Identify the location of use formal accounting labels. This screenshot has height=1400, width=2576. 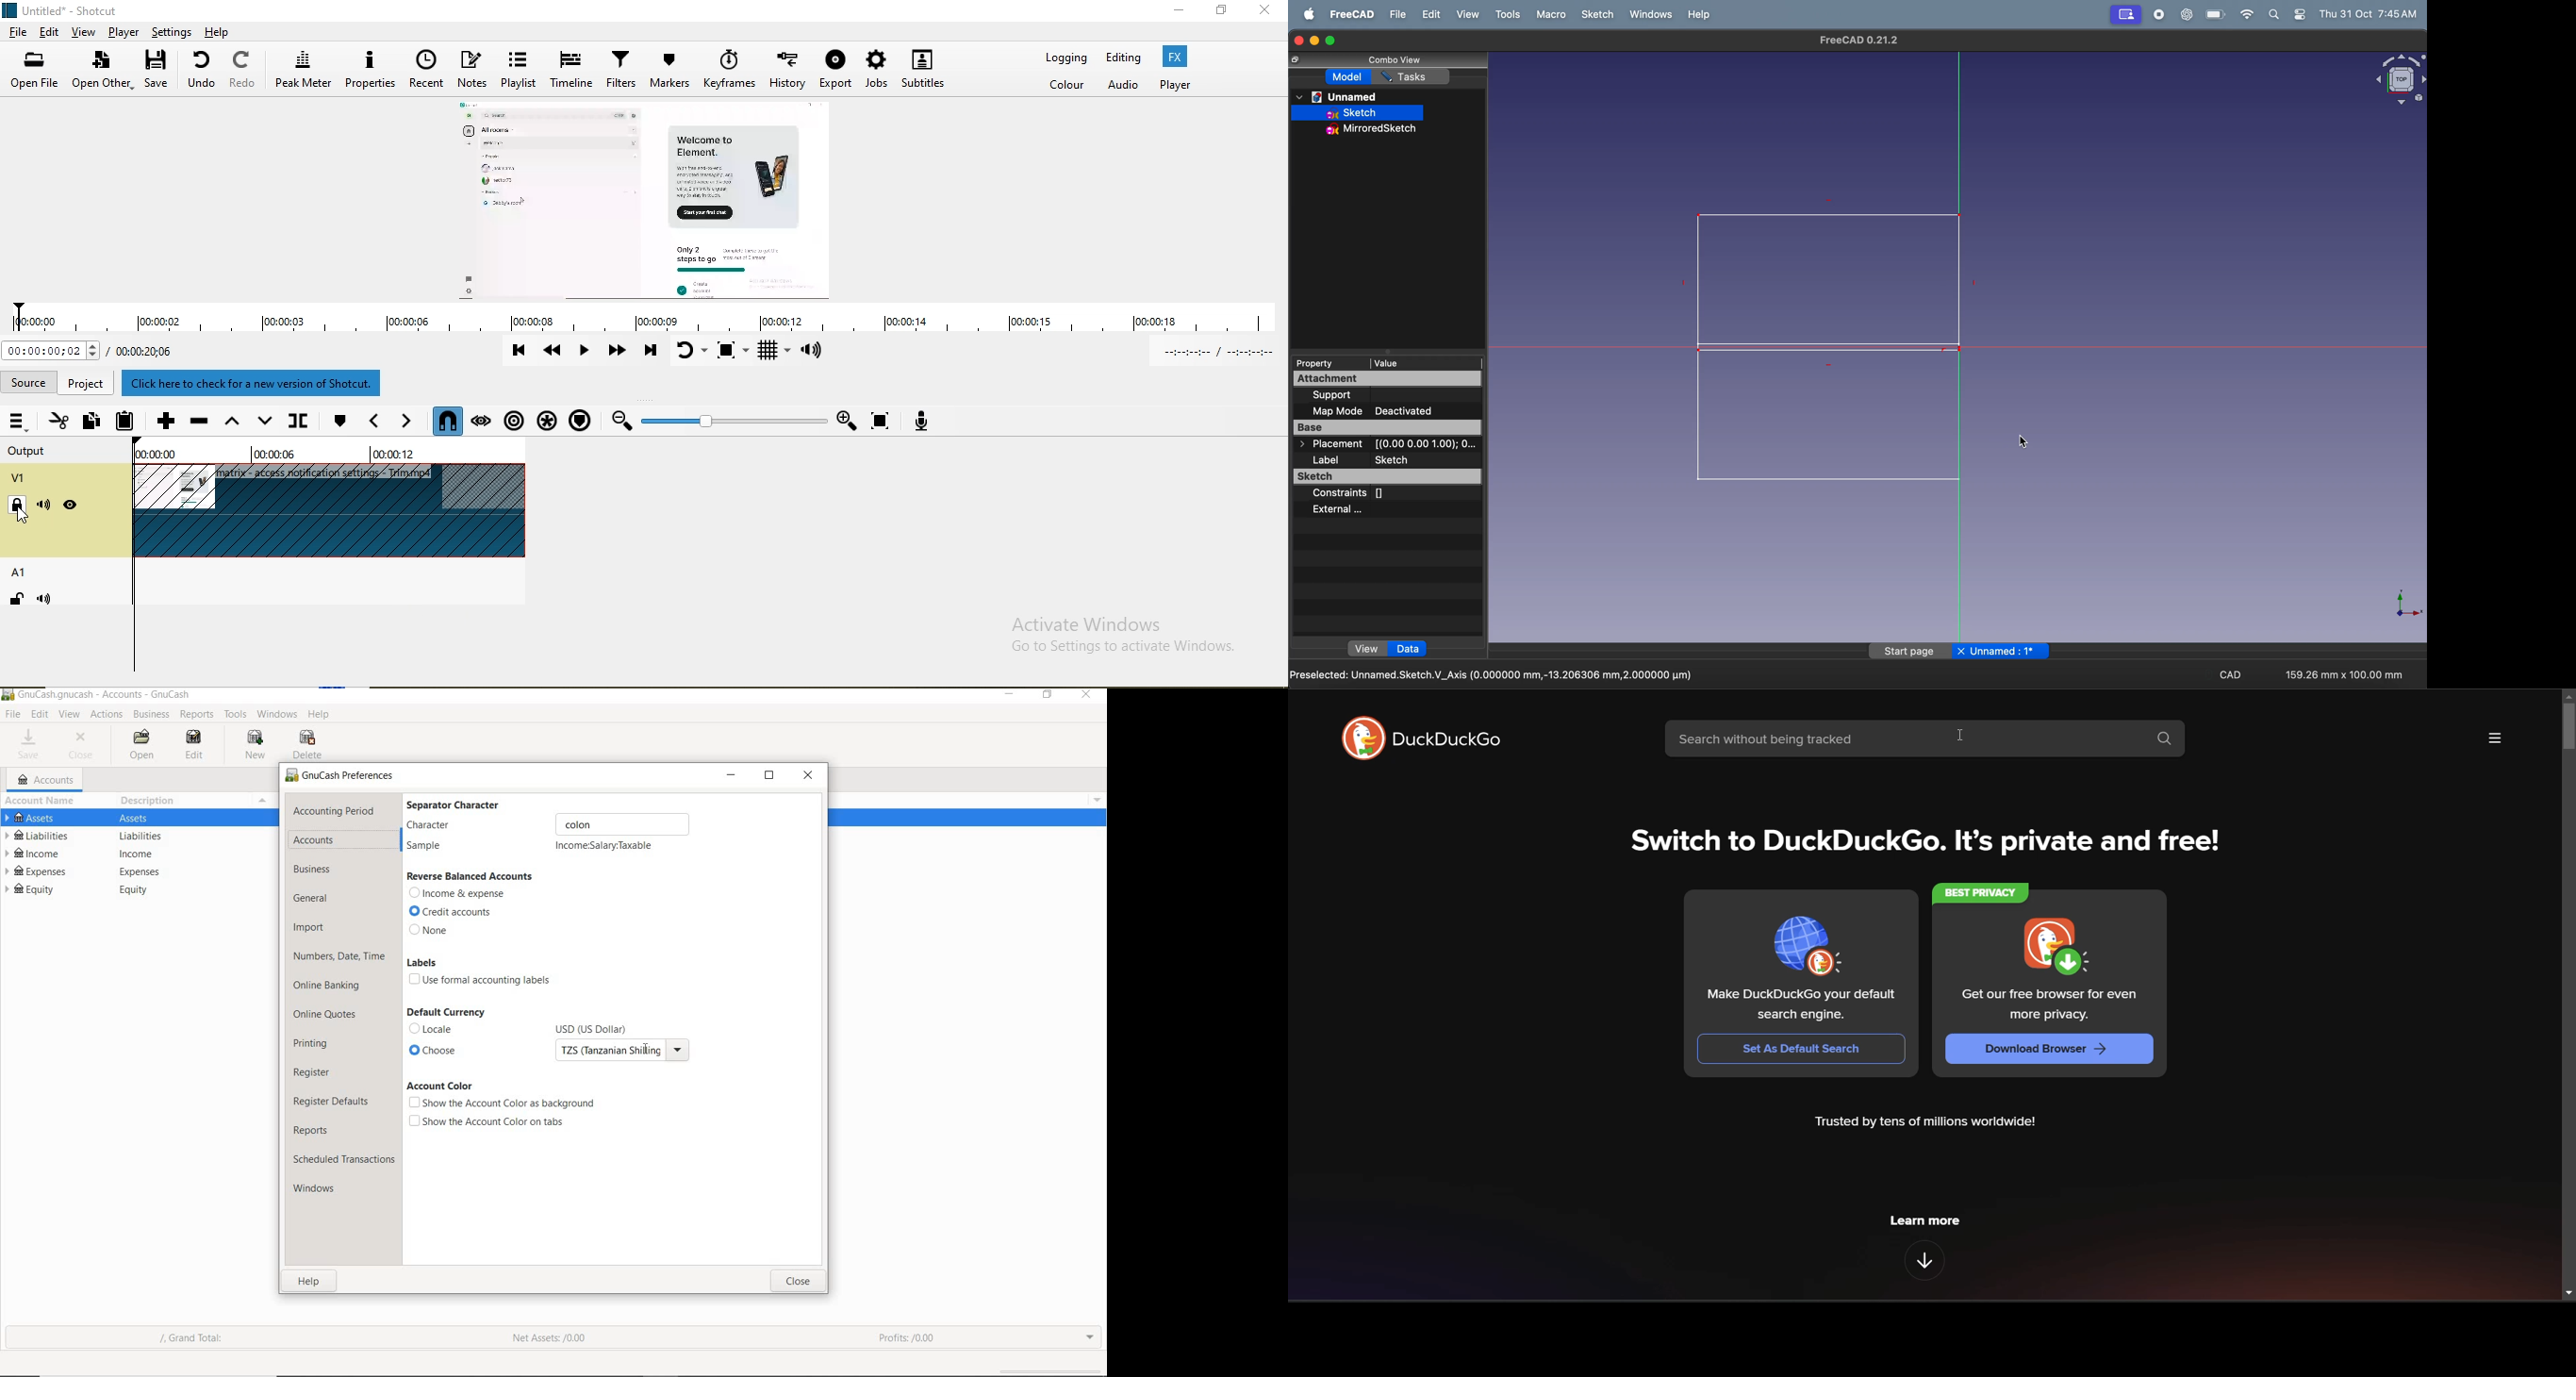
(483, 981).